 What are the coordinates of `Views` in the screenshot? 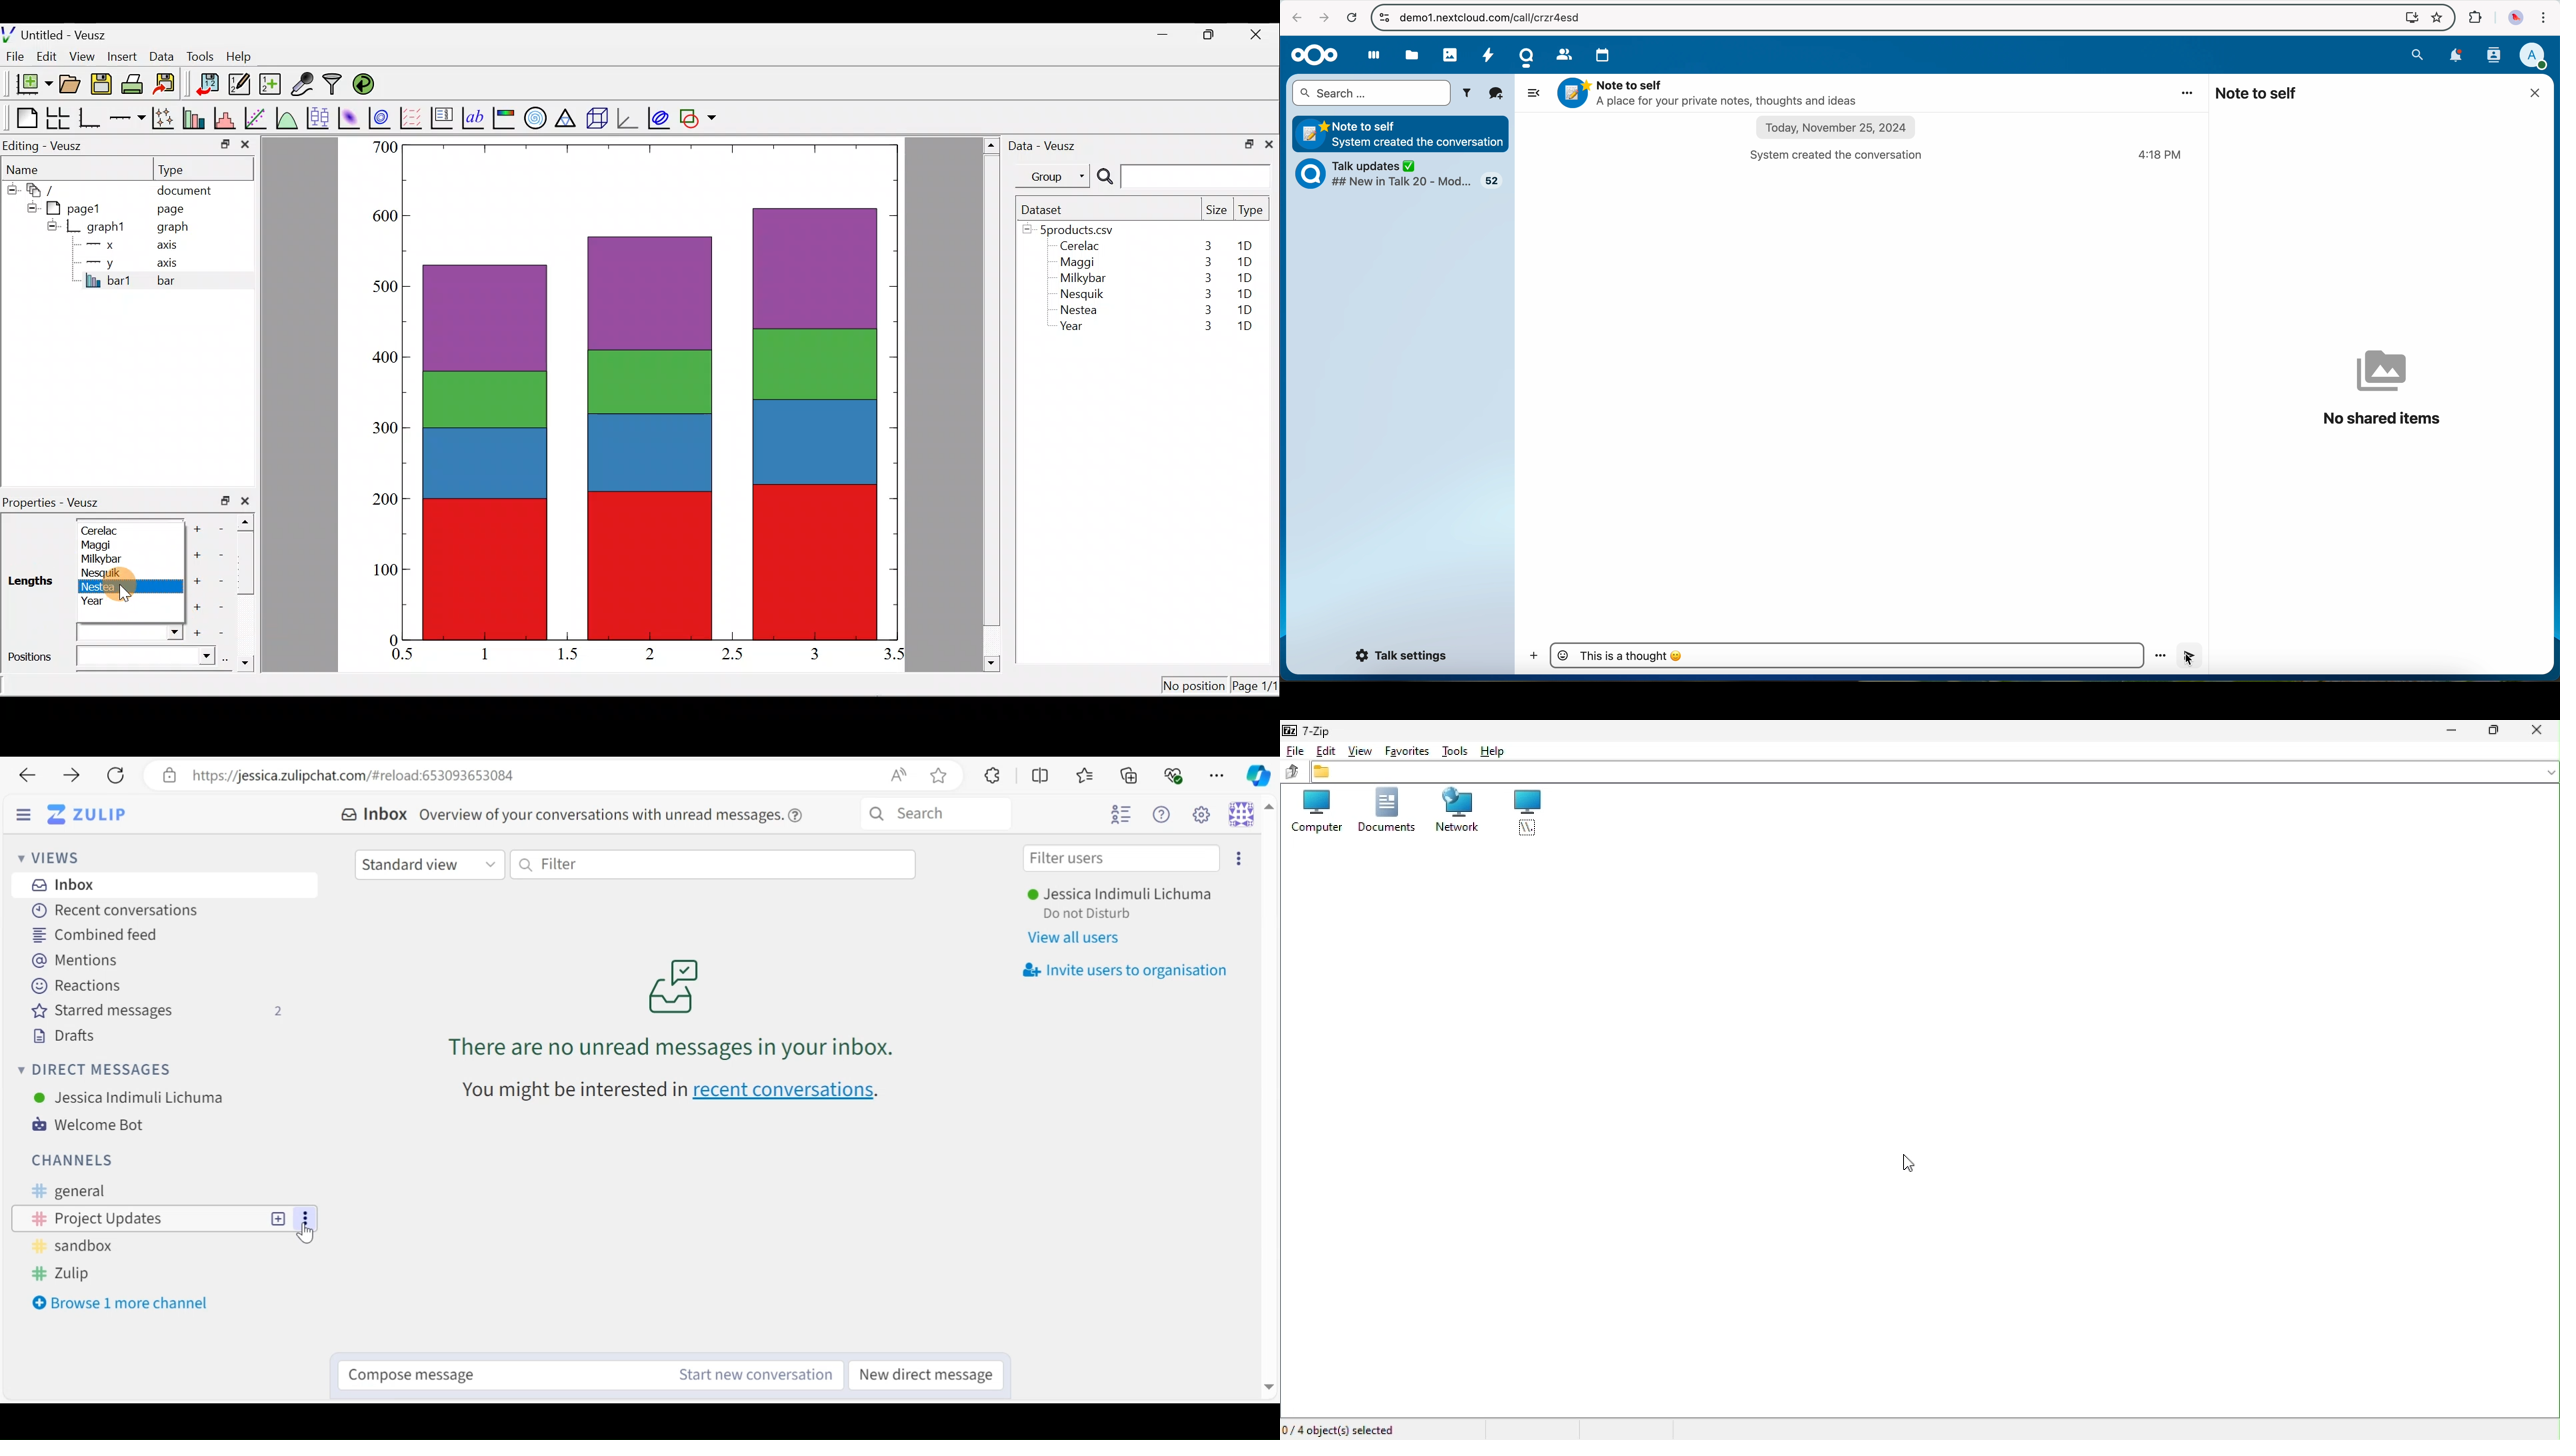 It's located at (54, 859).